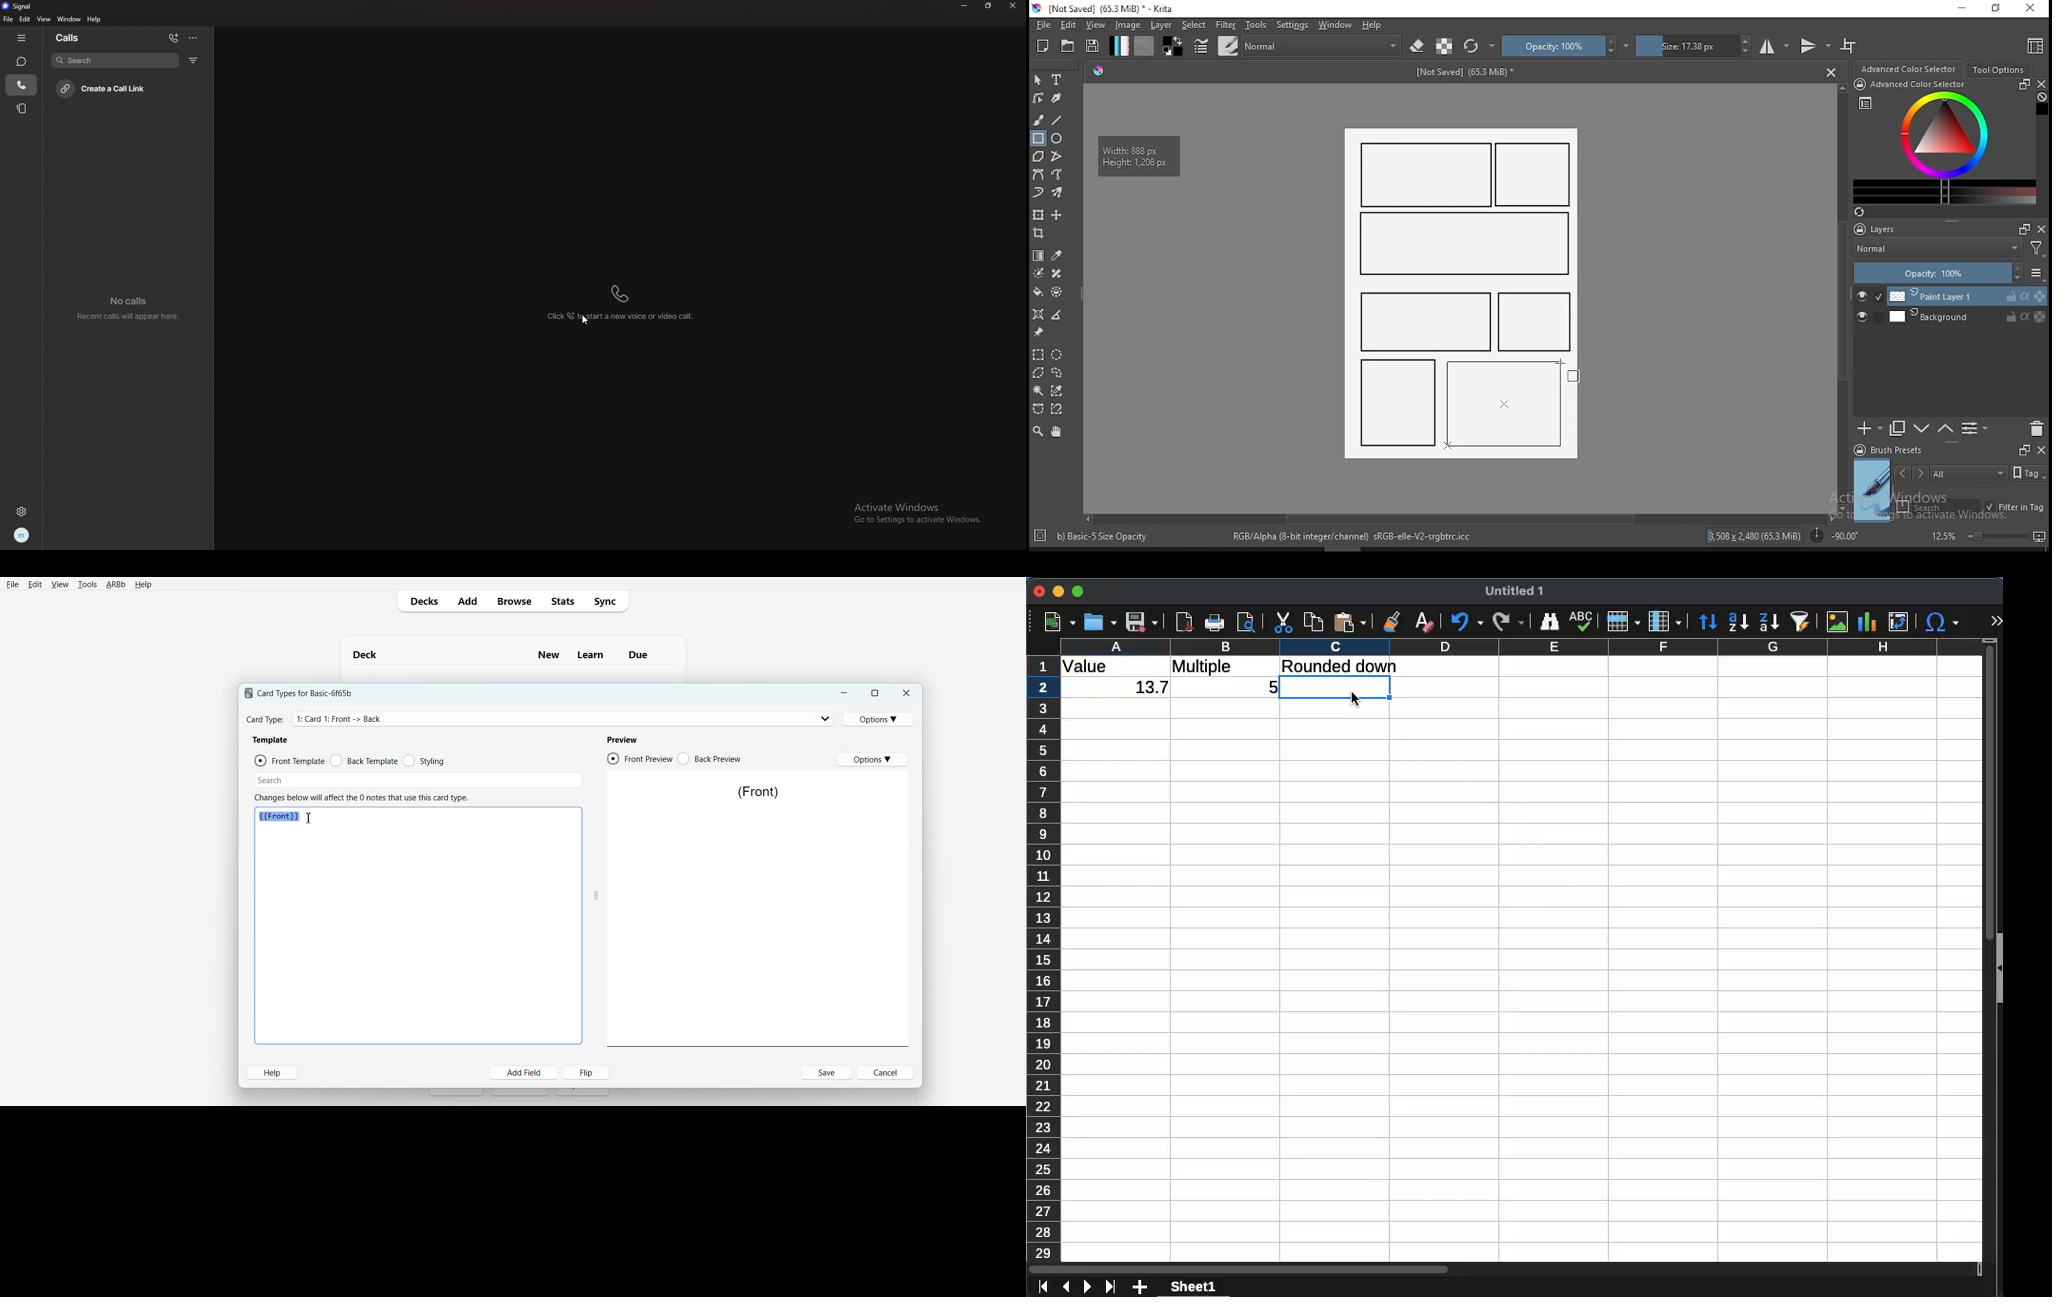 This screenshot has width=2072, height=1316. I want to click on rotation, so click(1834, 535).